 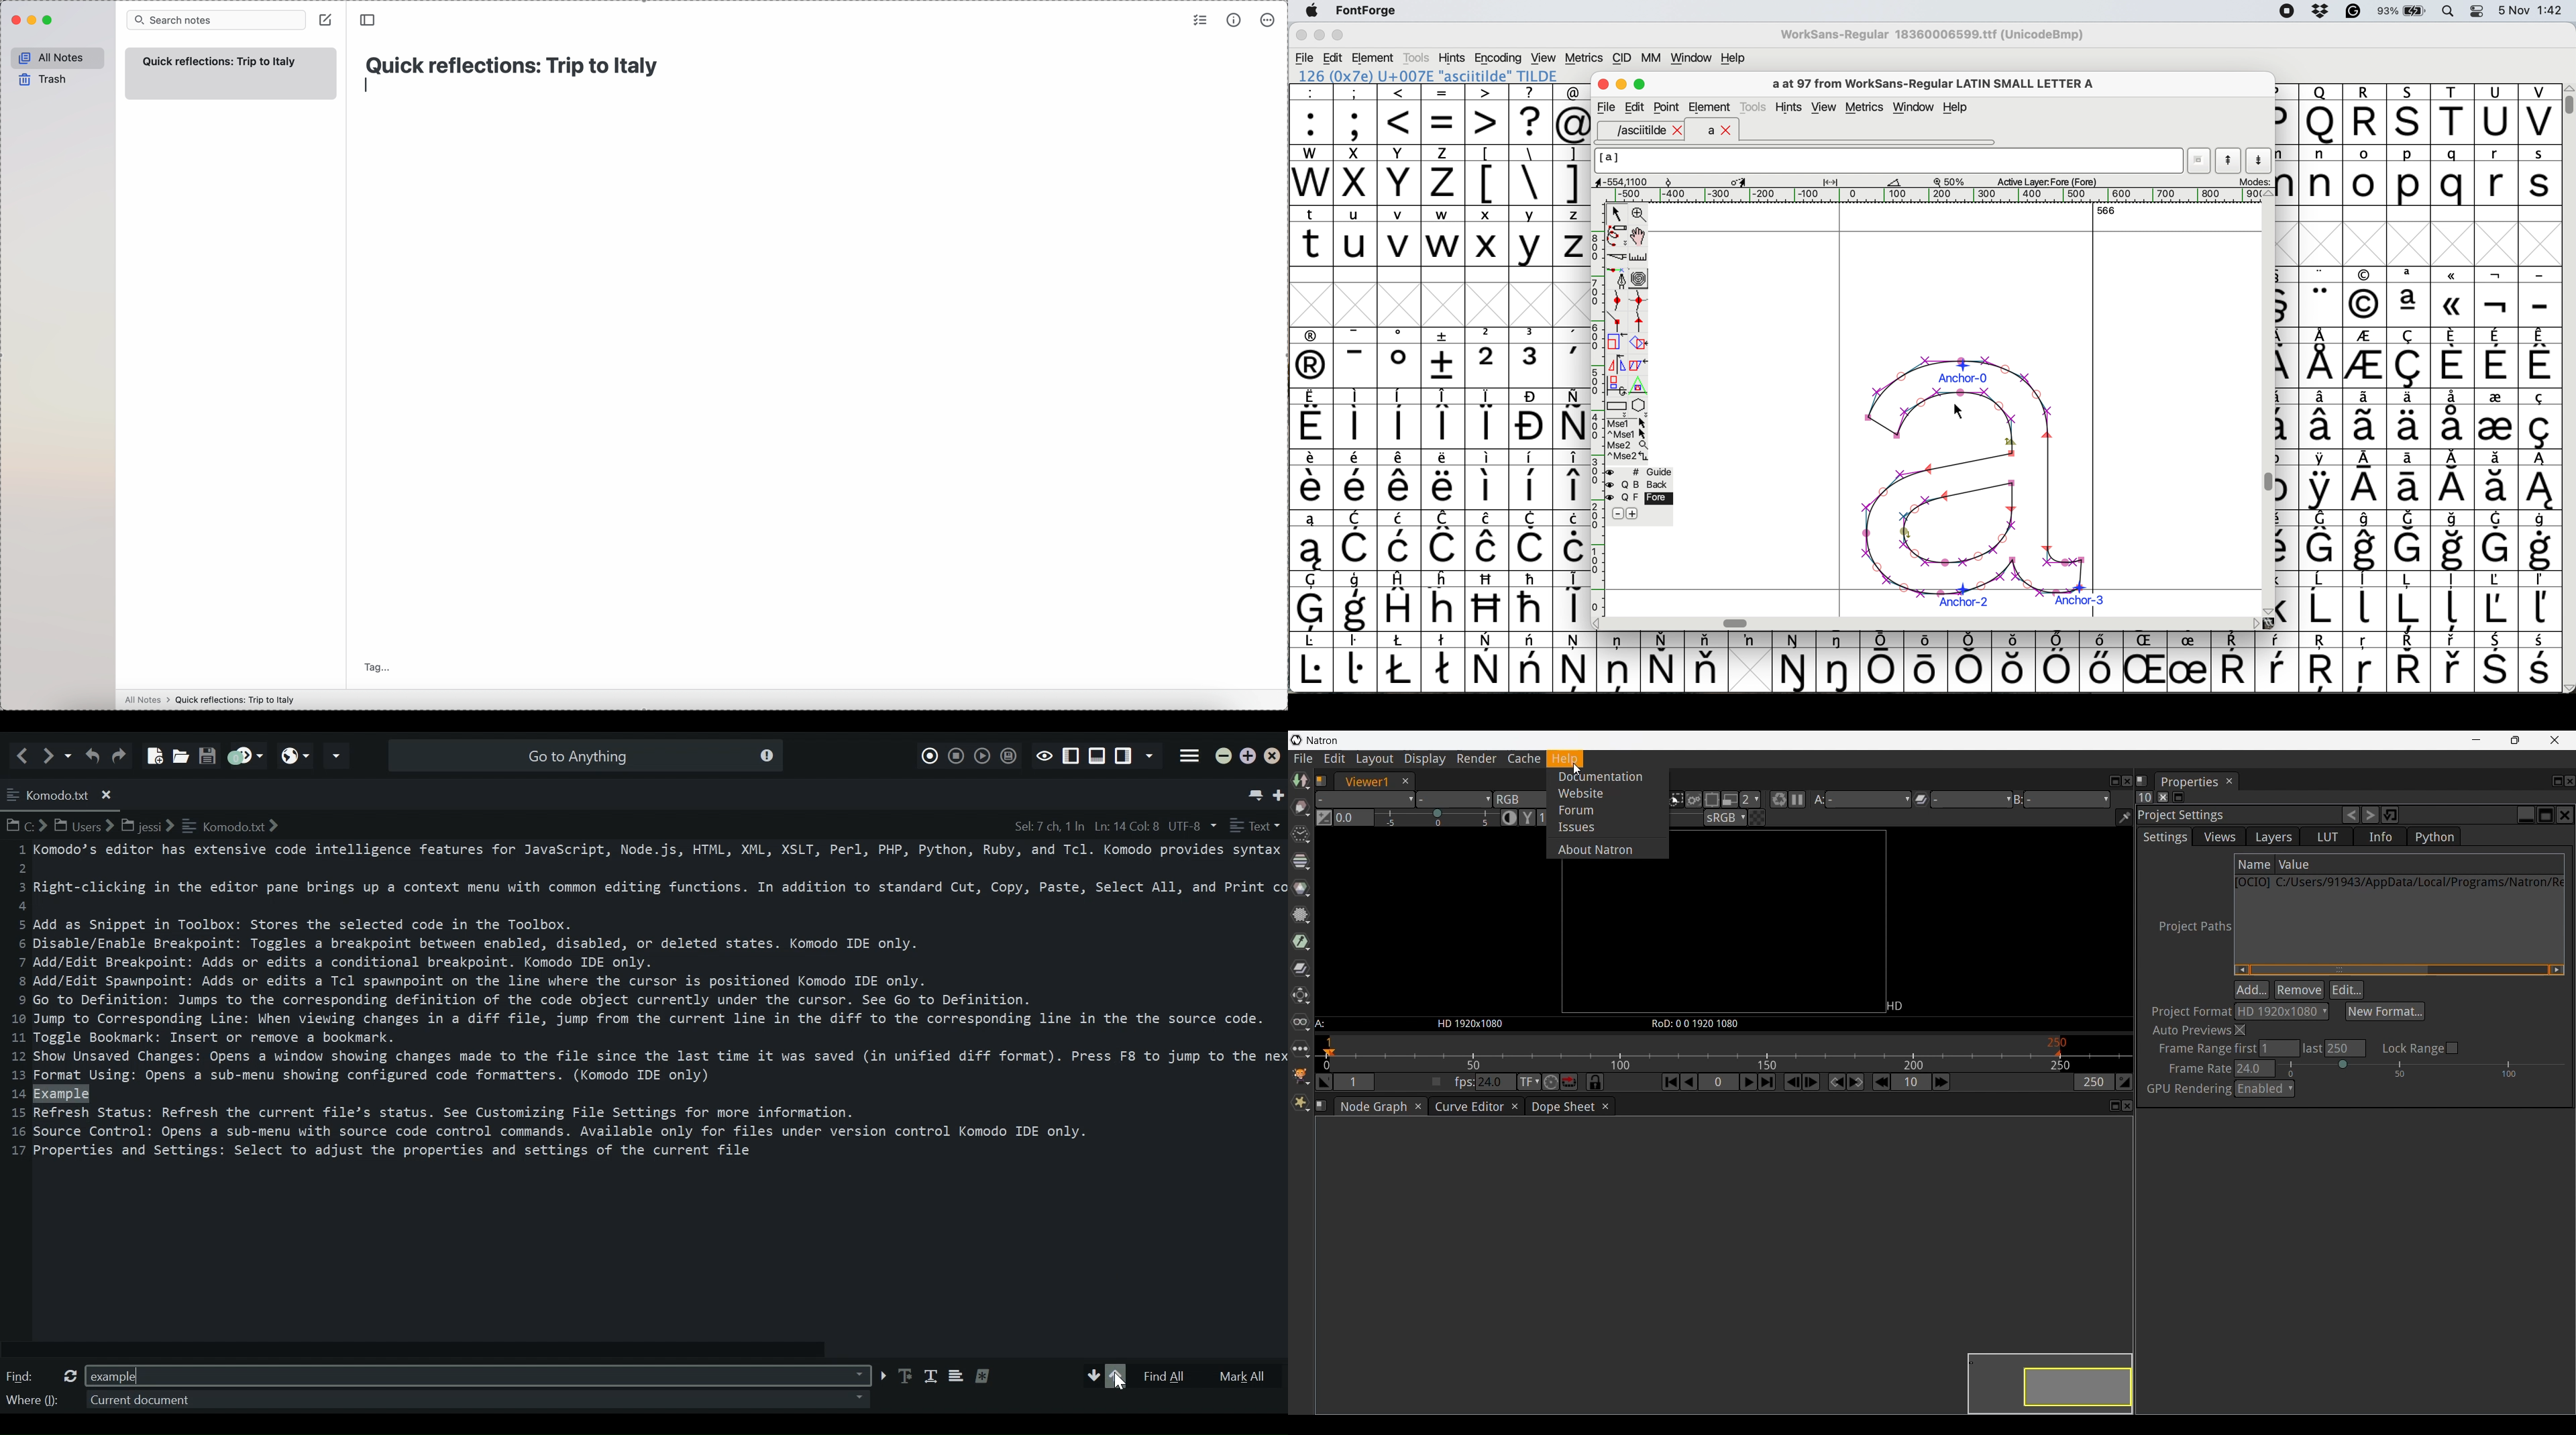 What do you see at coordinates (178, 752) in the screenshot?
I see `Open` at bounding box center [178, 752].